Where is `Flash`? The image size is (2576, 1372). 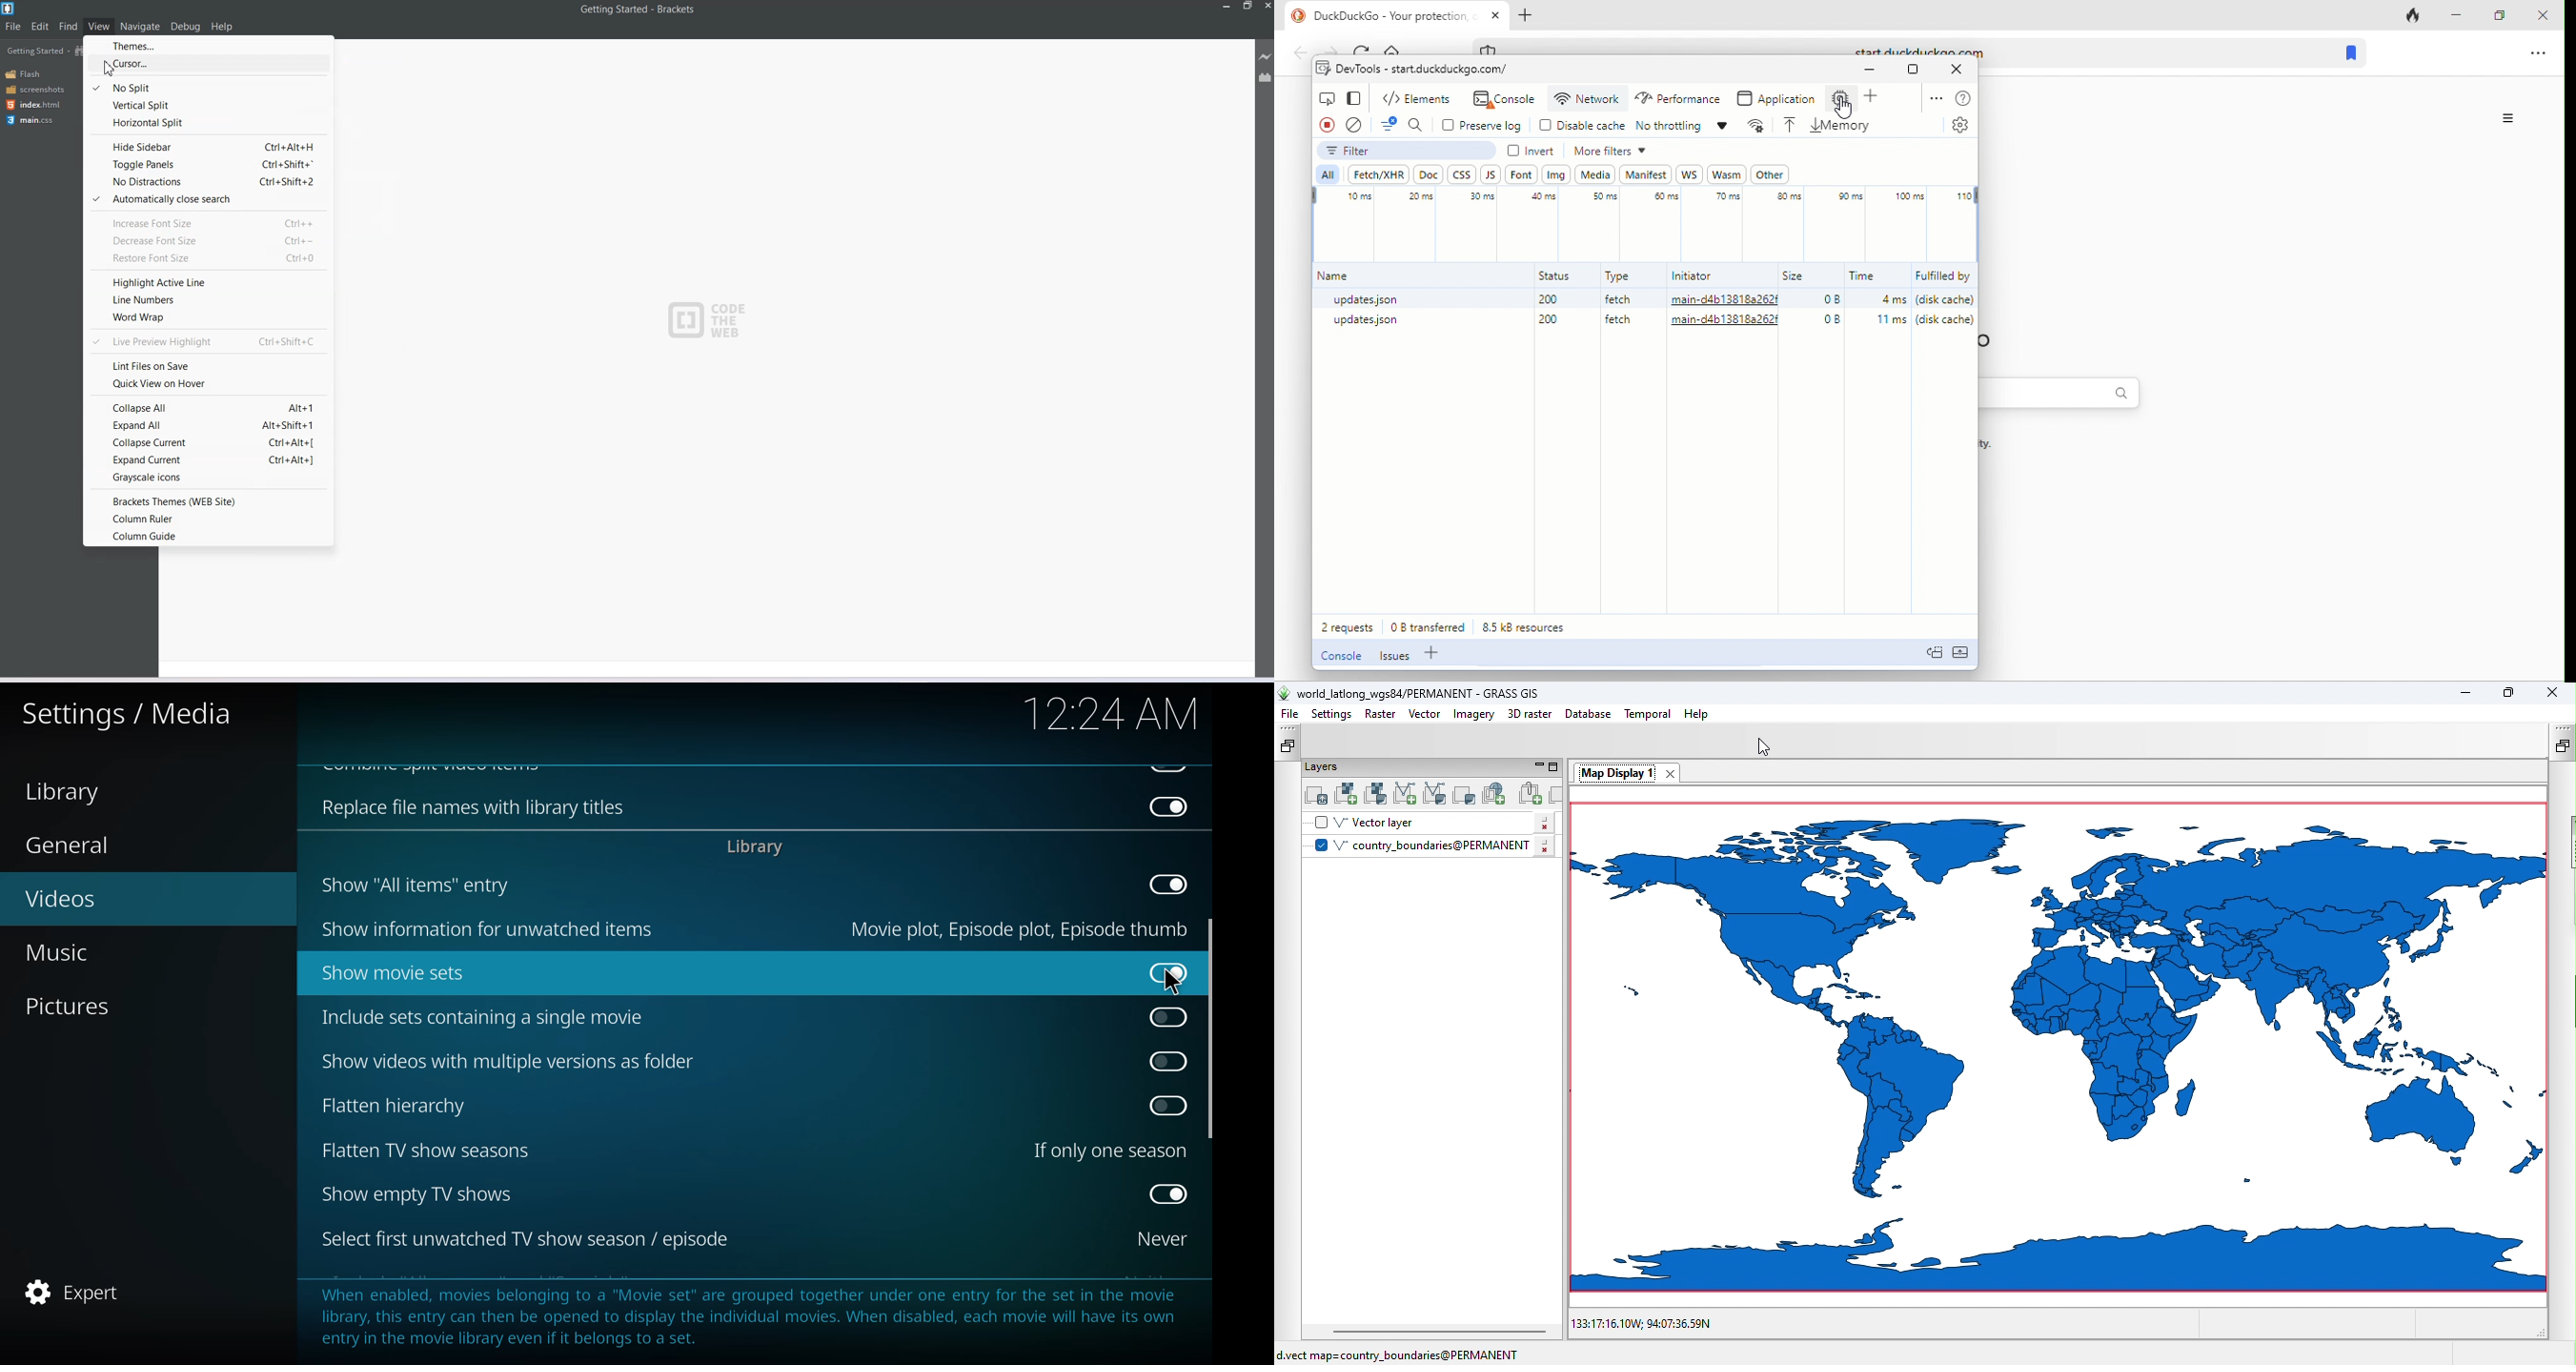 Flash is located at coordinates (25, 74).